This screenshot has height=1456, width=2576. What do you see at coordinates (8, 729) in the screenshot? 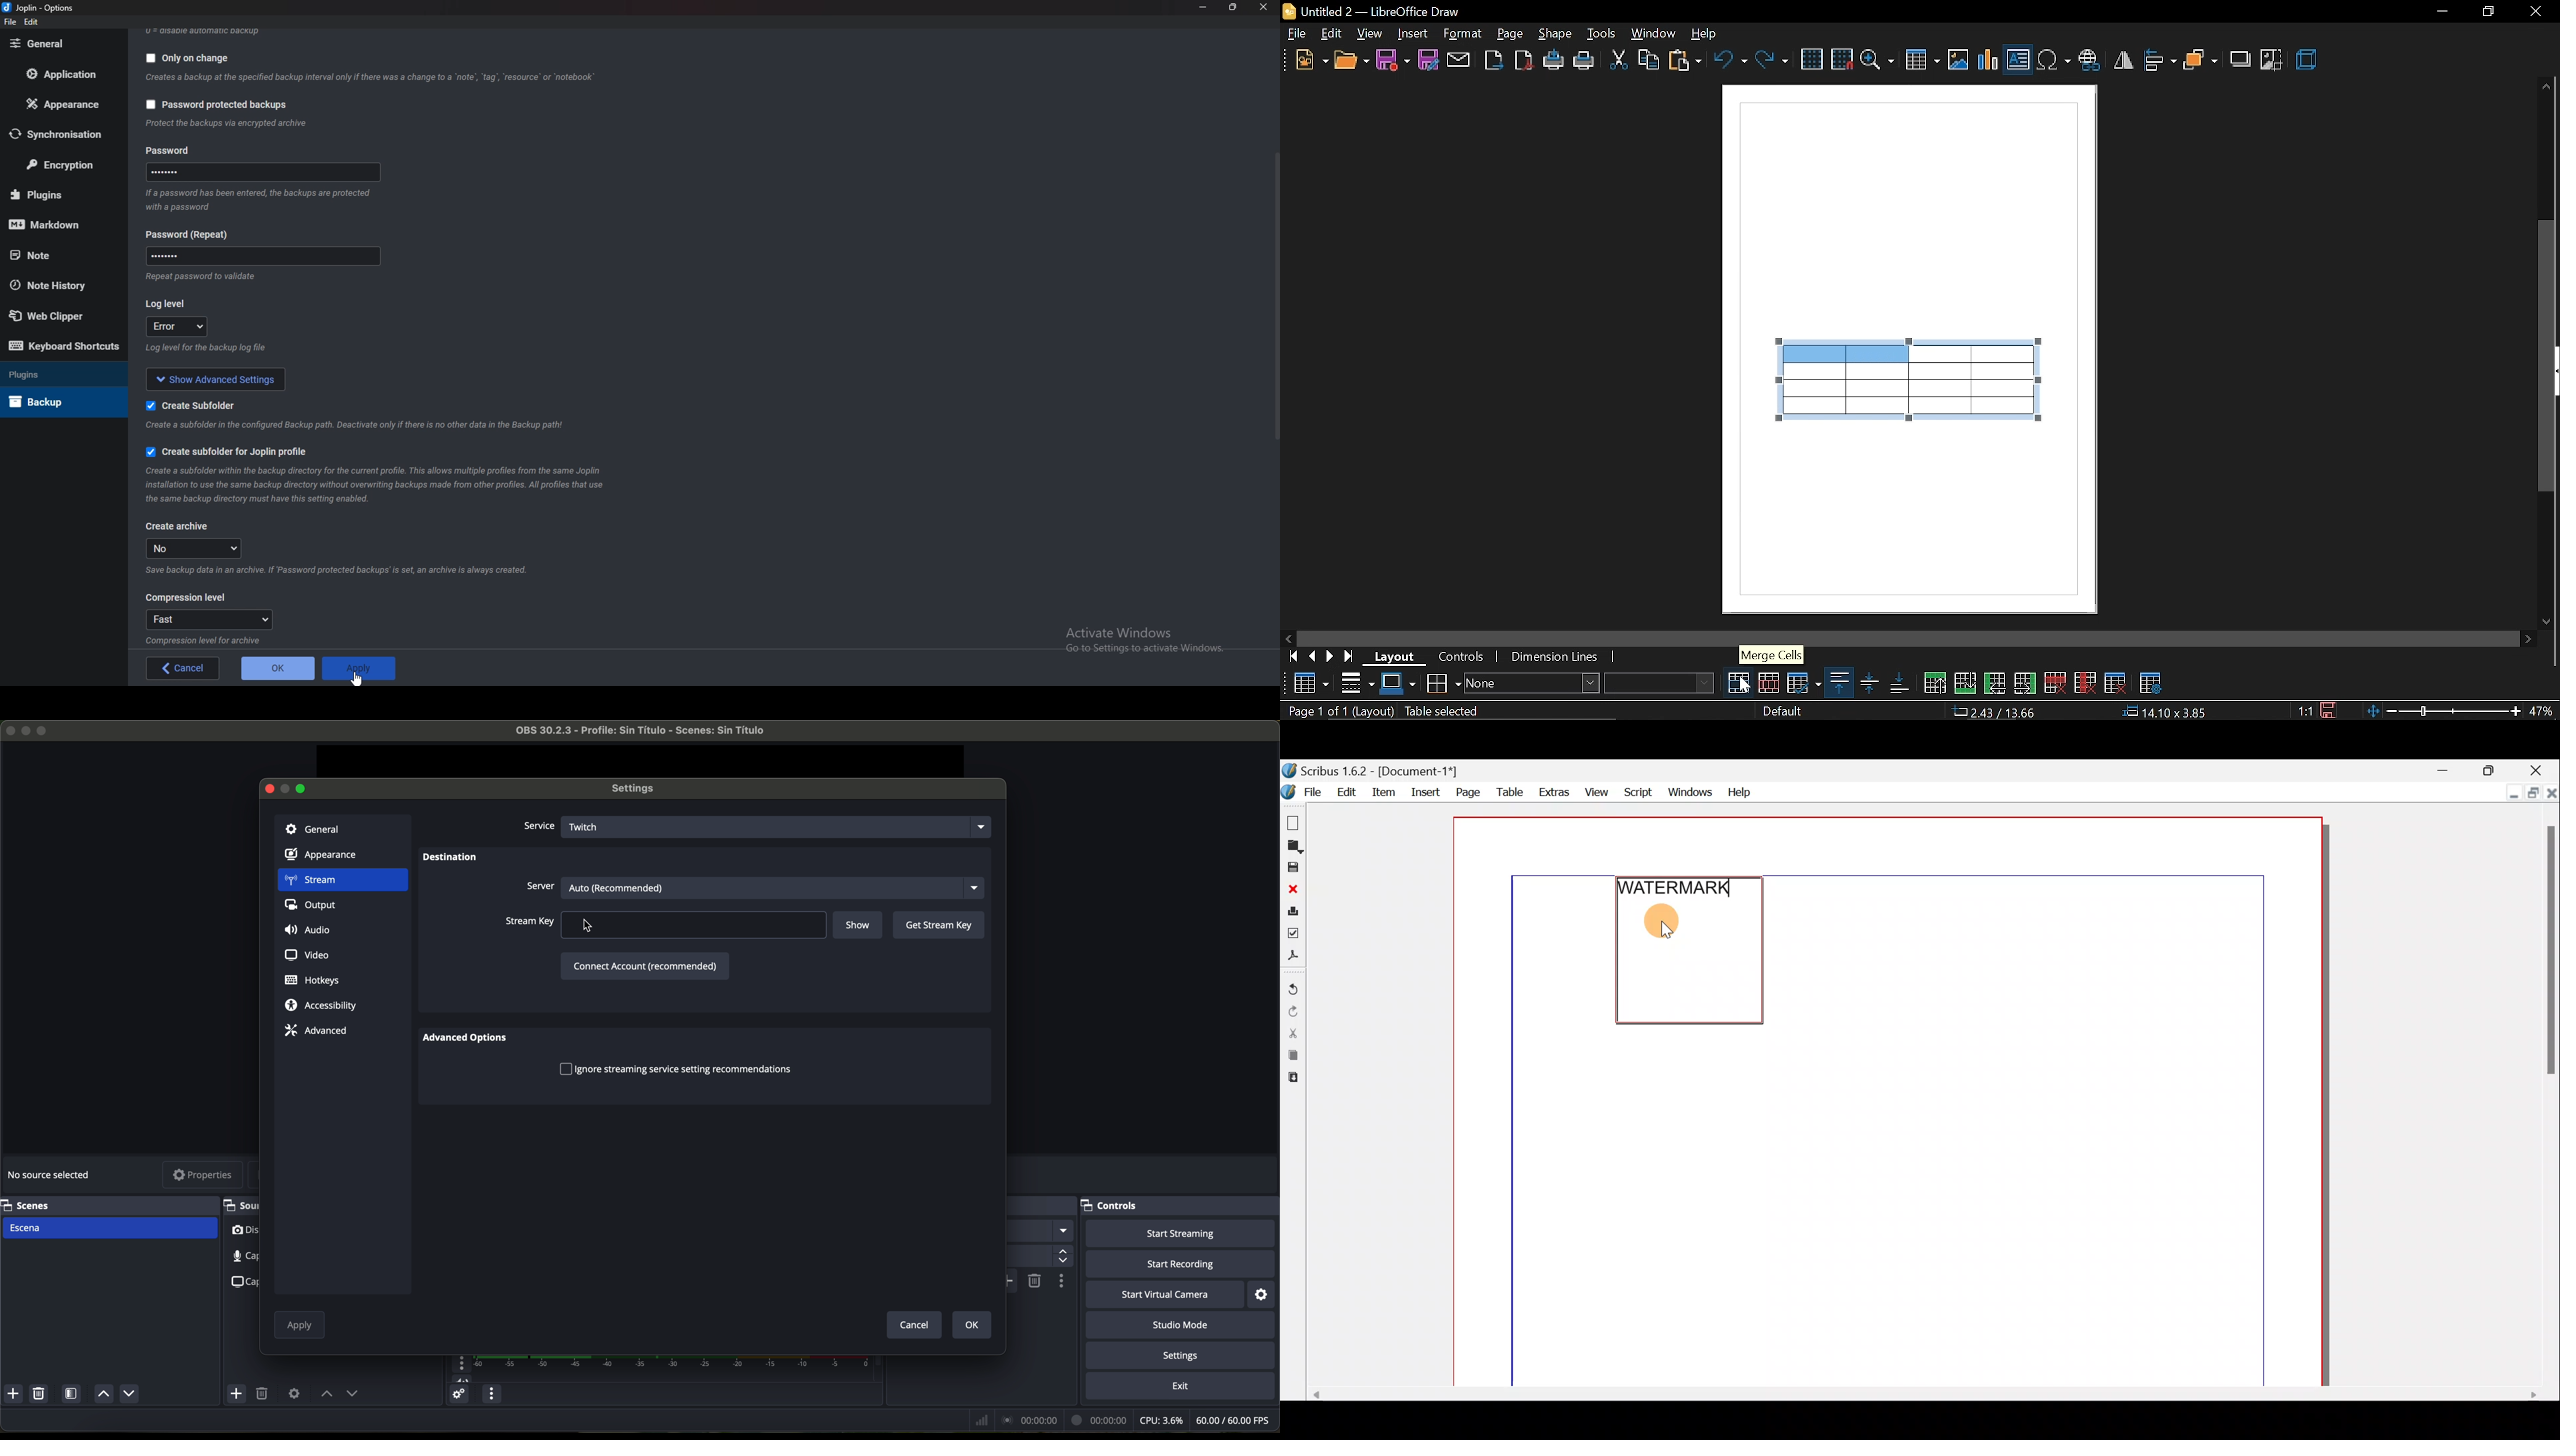
I see `close program` at bounding box center [8, 729].